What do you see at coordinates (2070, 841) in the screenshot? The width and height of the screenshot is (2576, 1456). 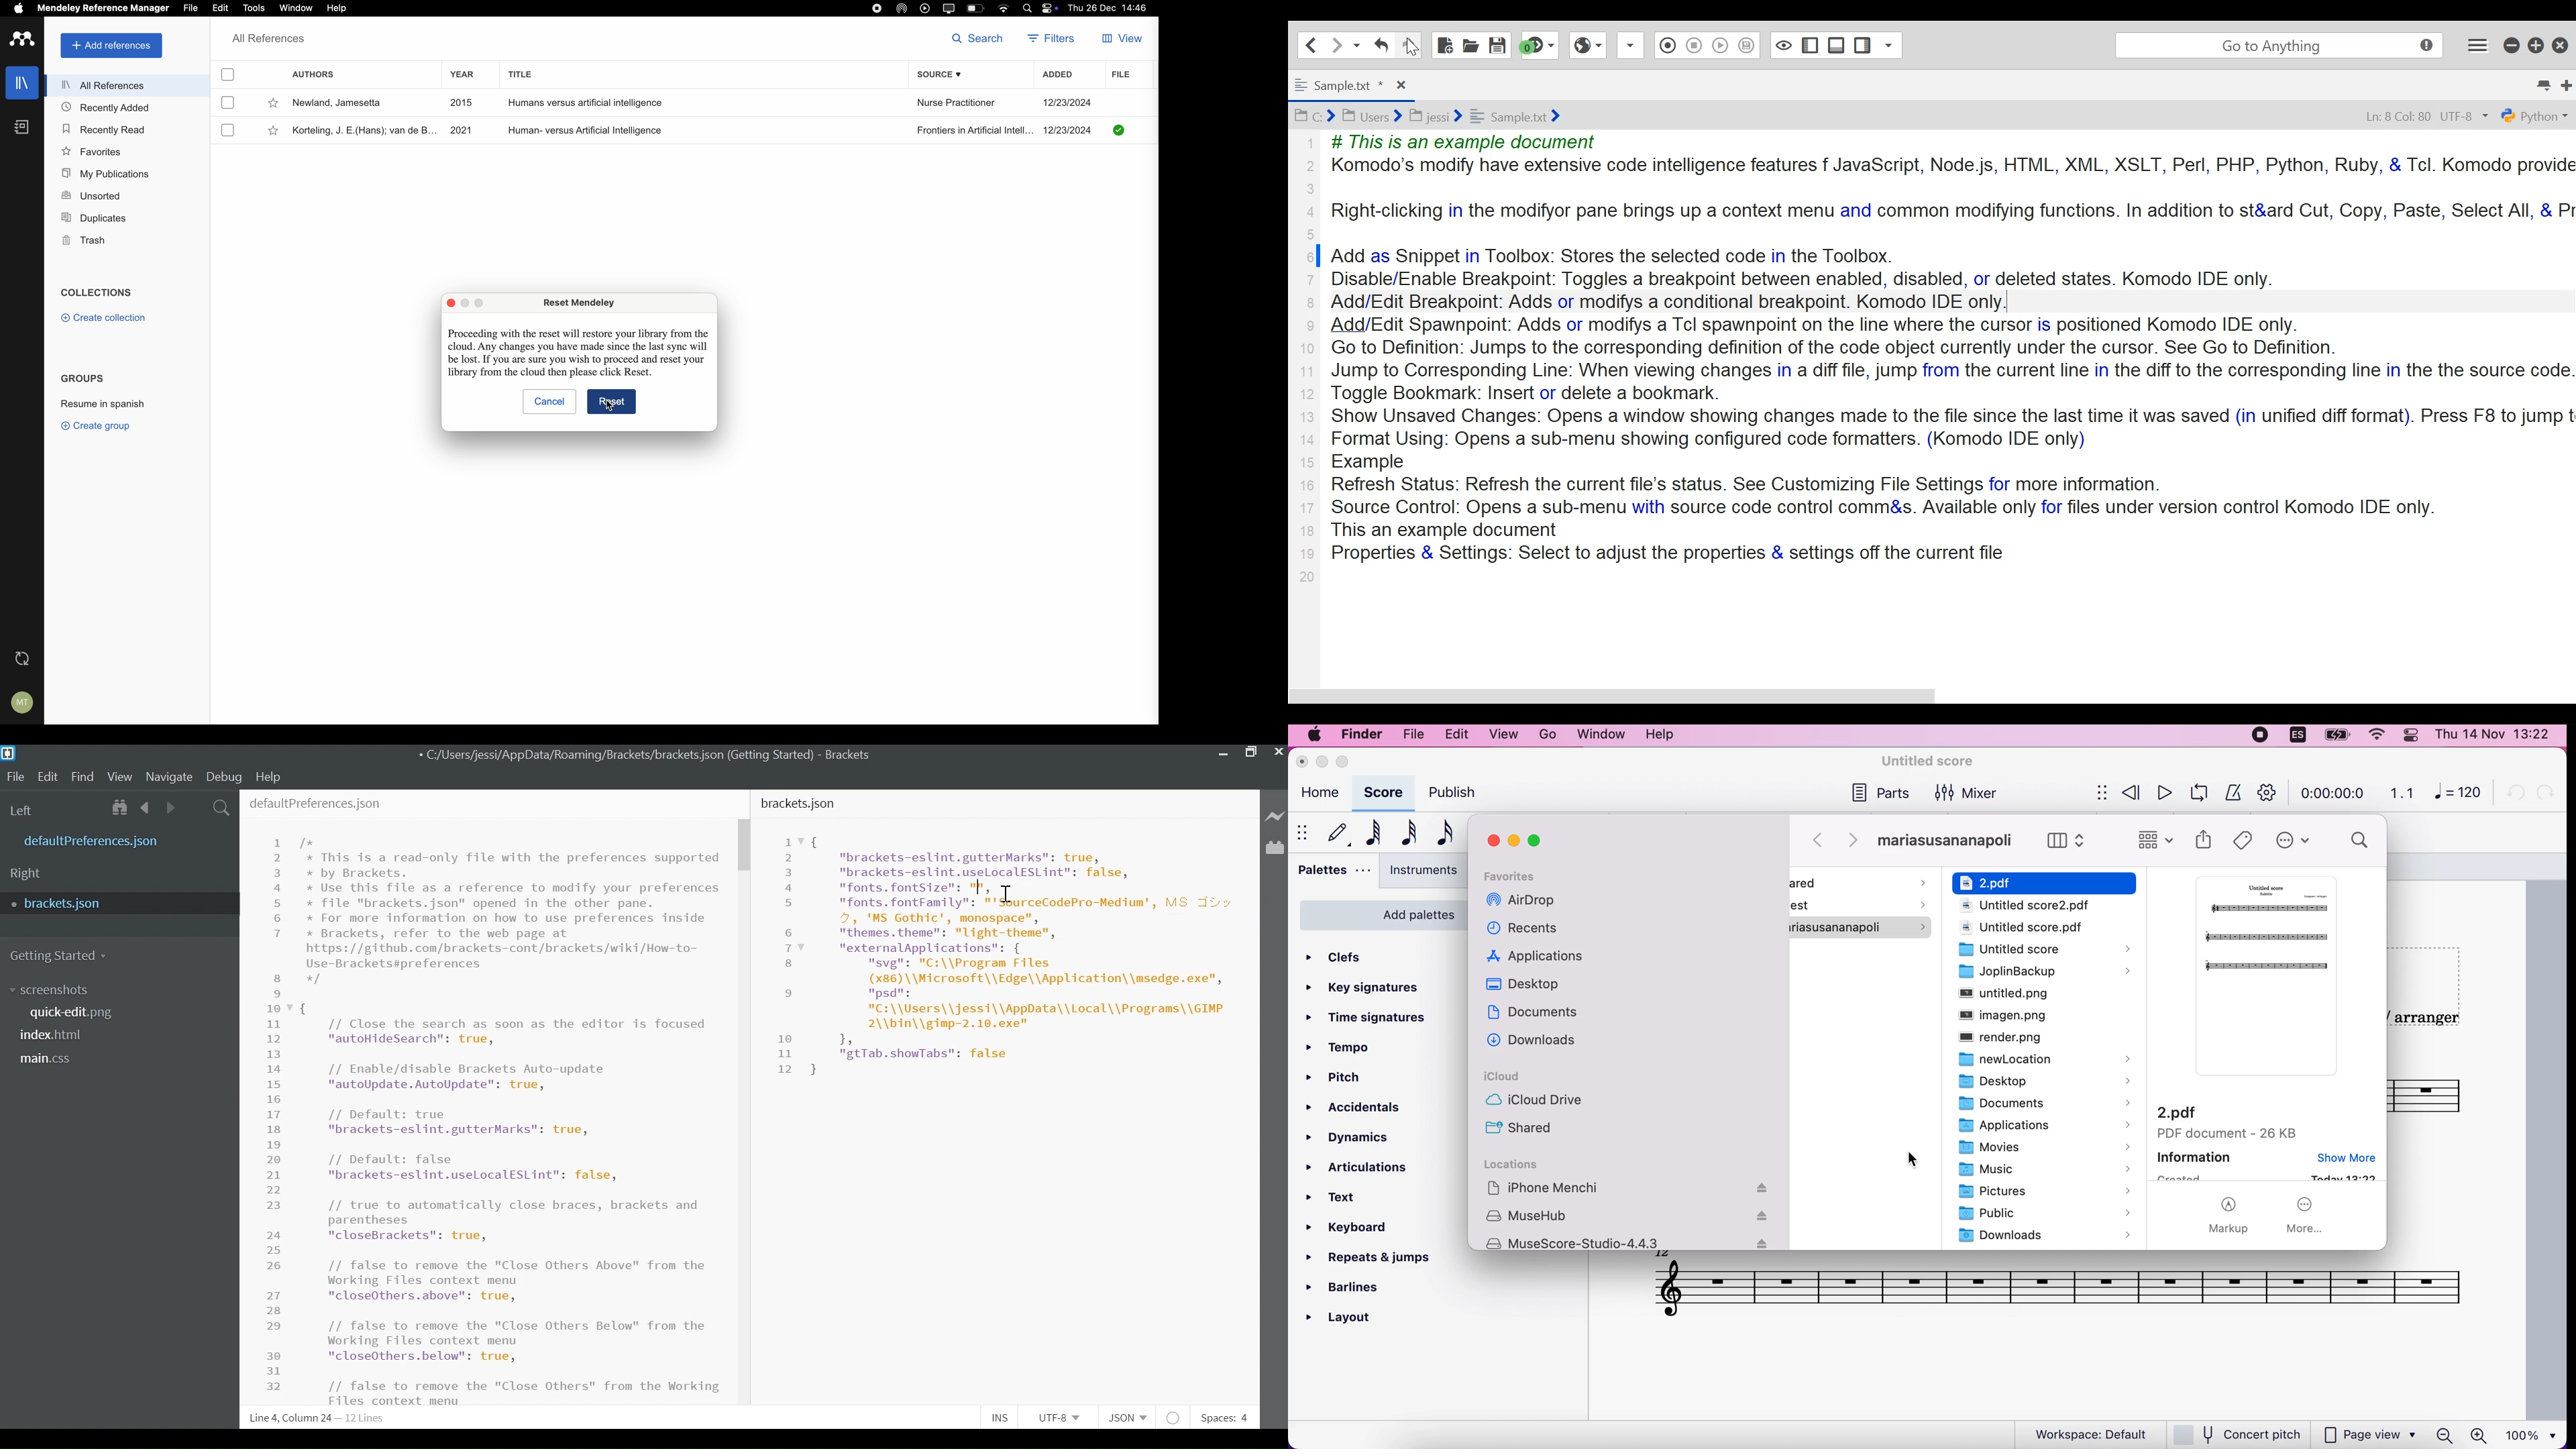 I see `show sidebar` at bounding box center [2070, 841].